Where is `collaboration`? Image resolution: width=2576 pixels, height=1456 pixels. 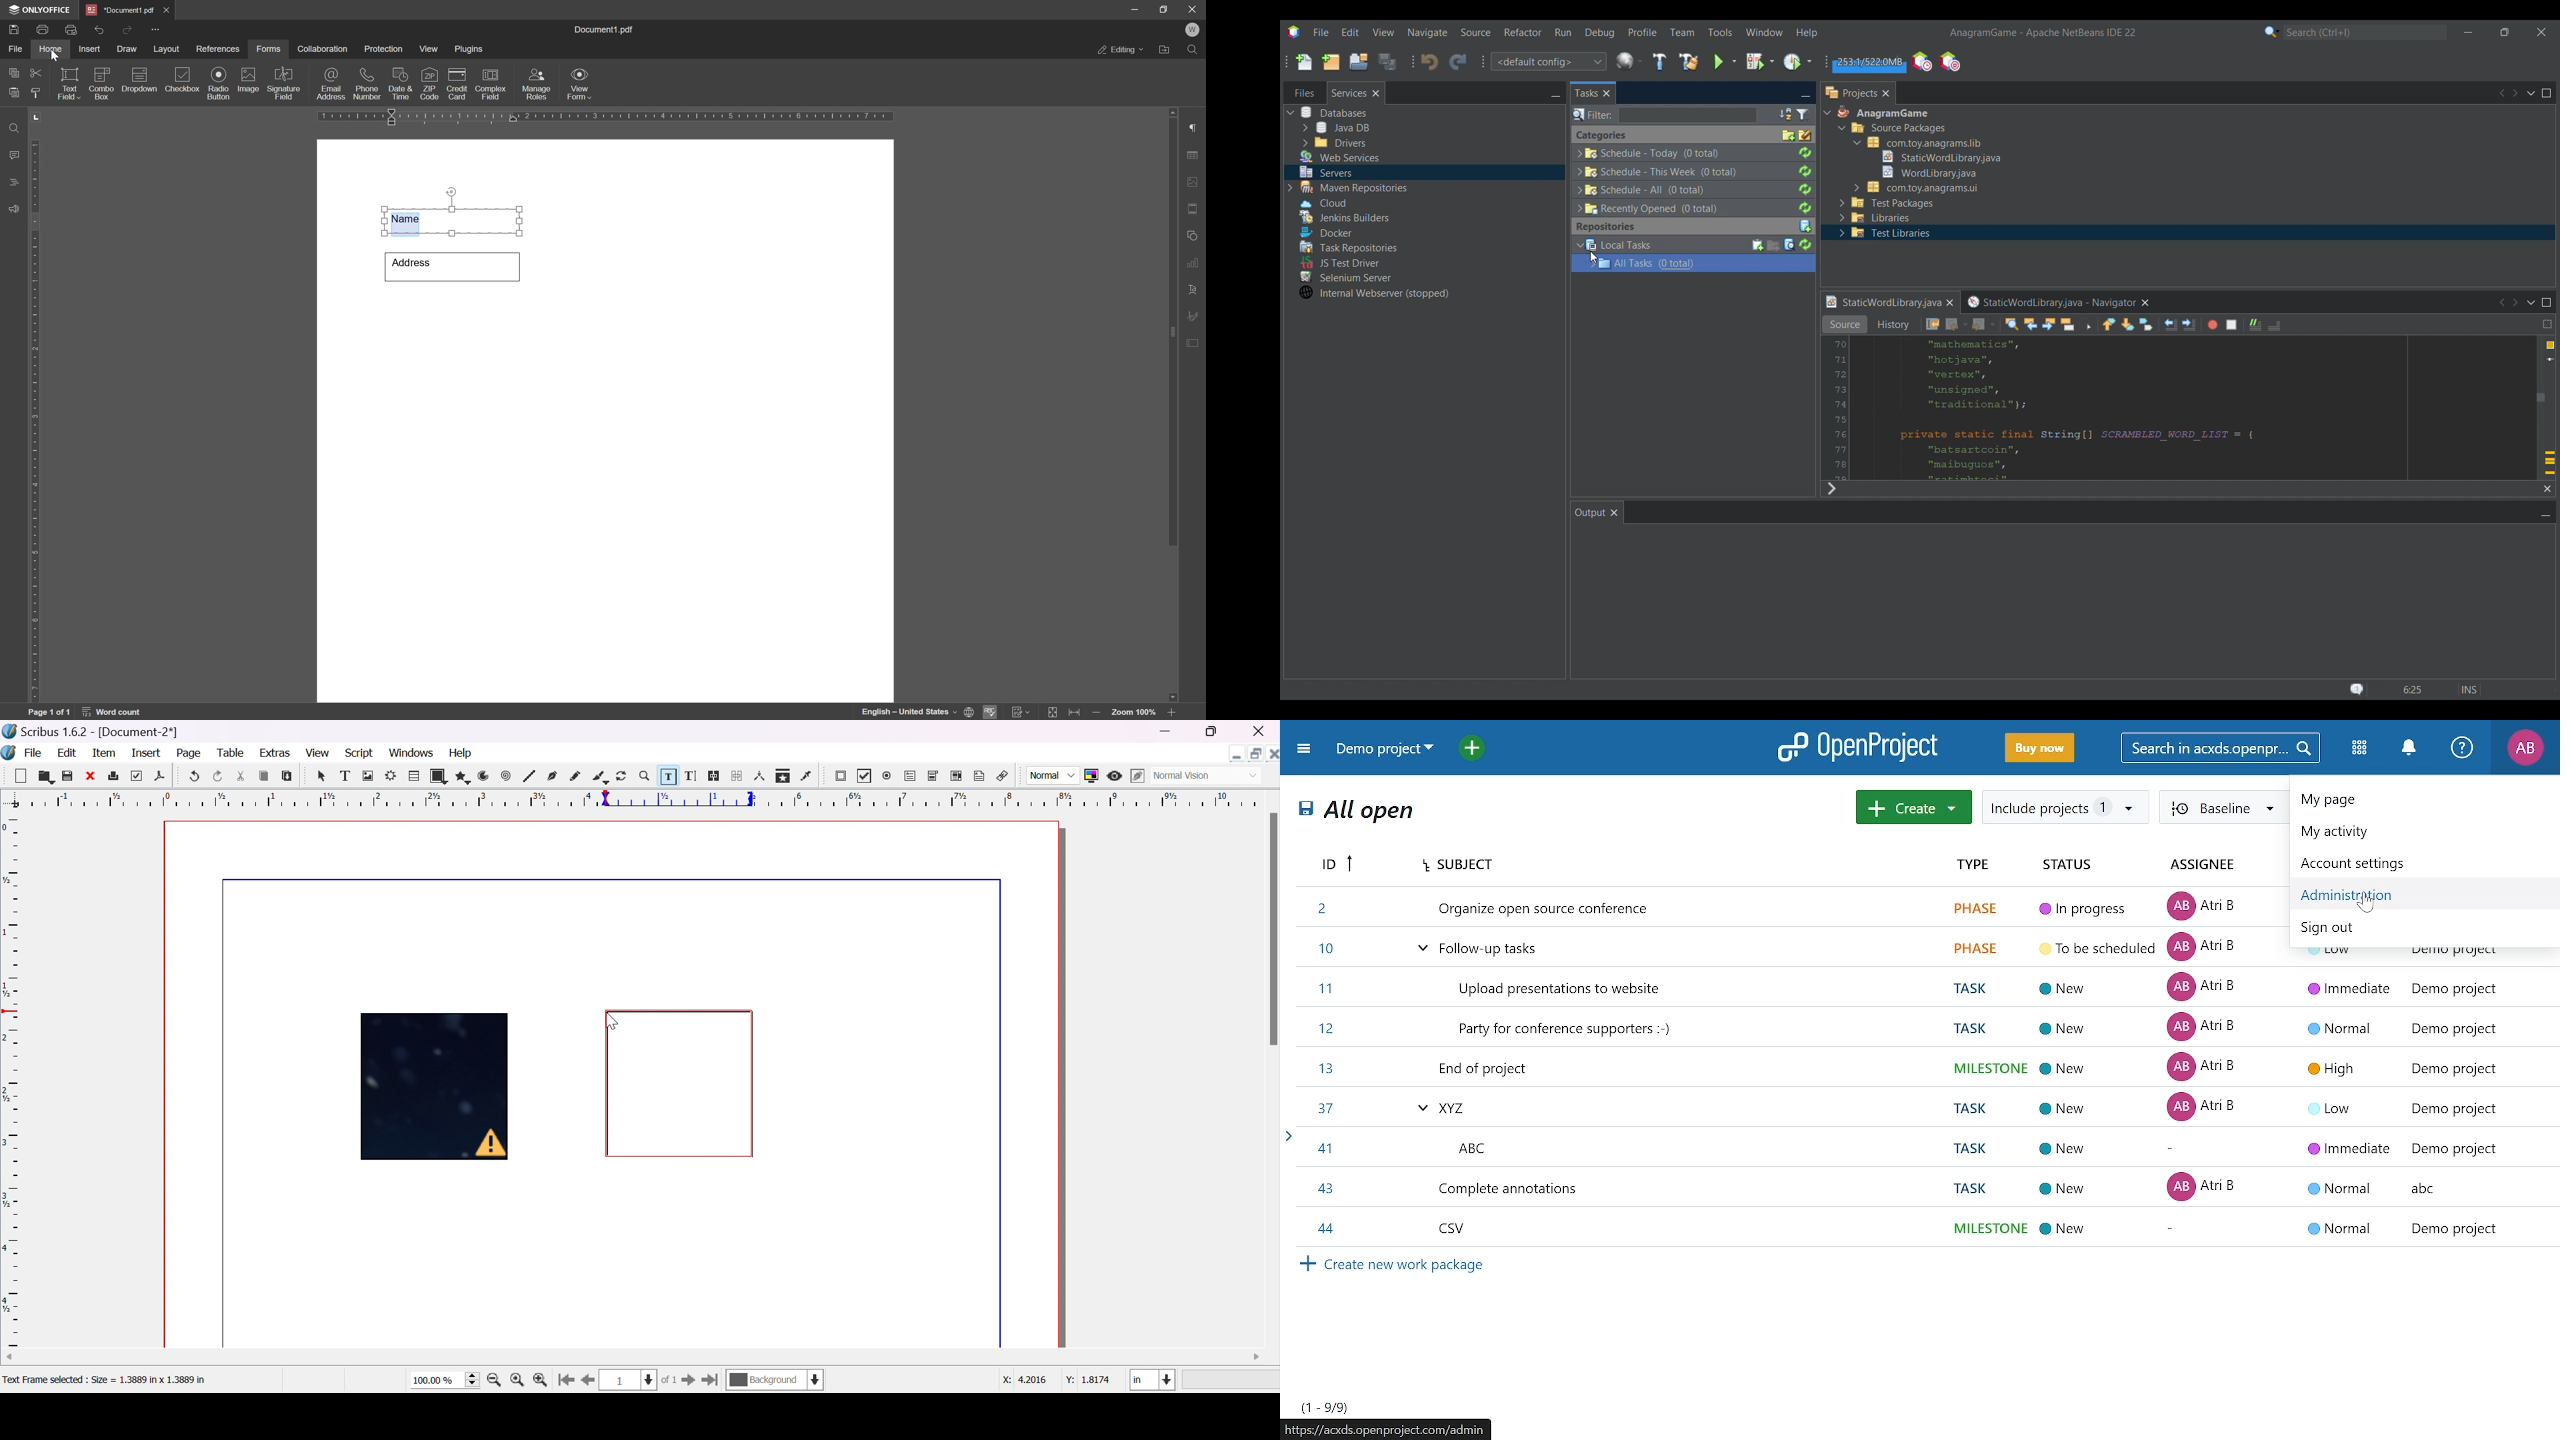
collaboration is located at coordinates (324, 49).